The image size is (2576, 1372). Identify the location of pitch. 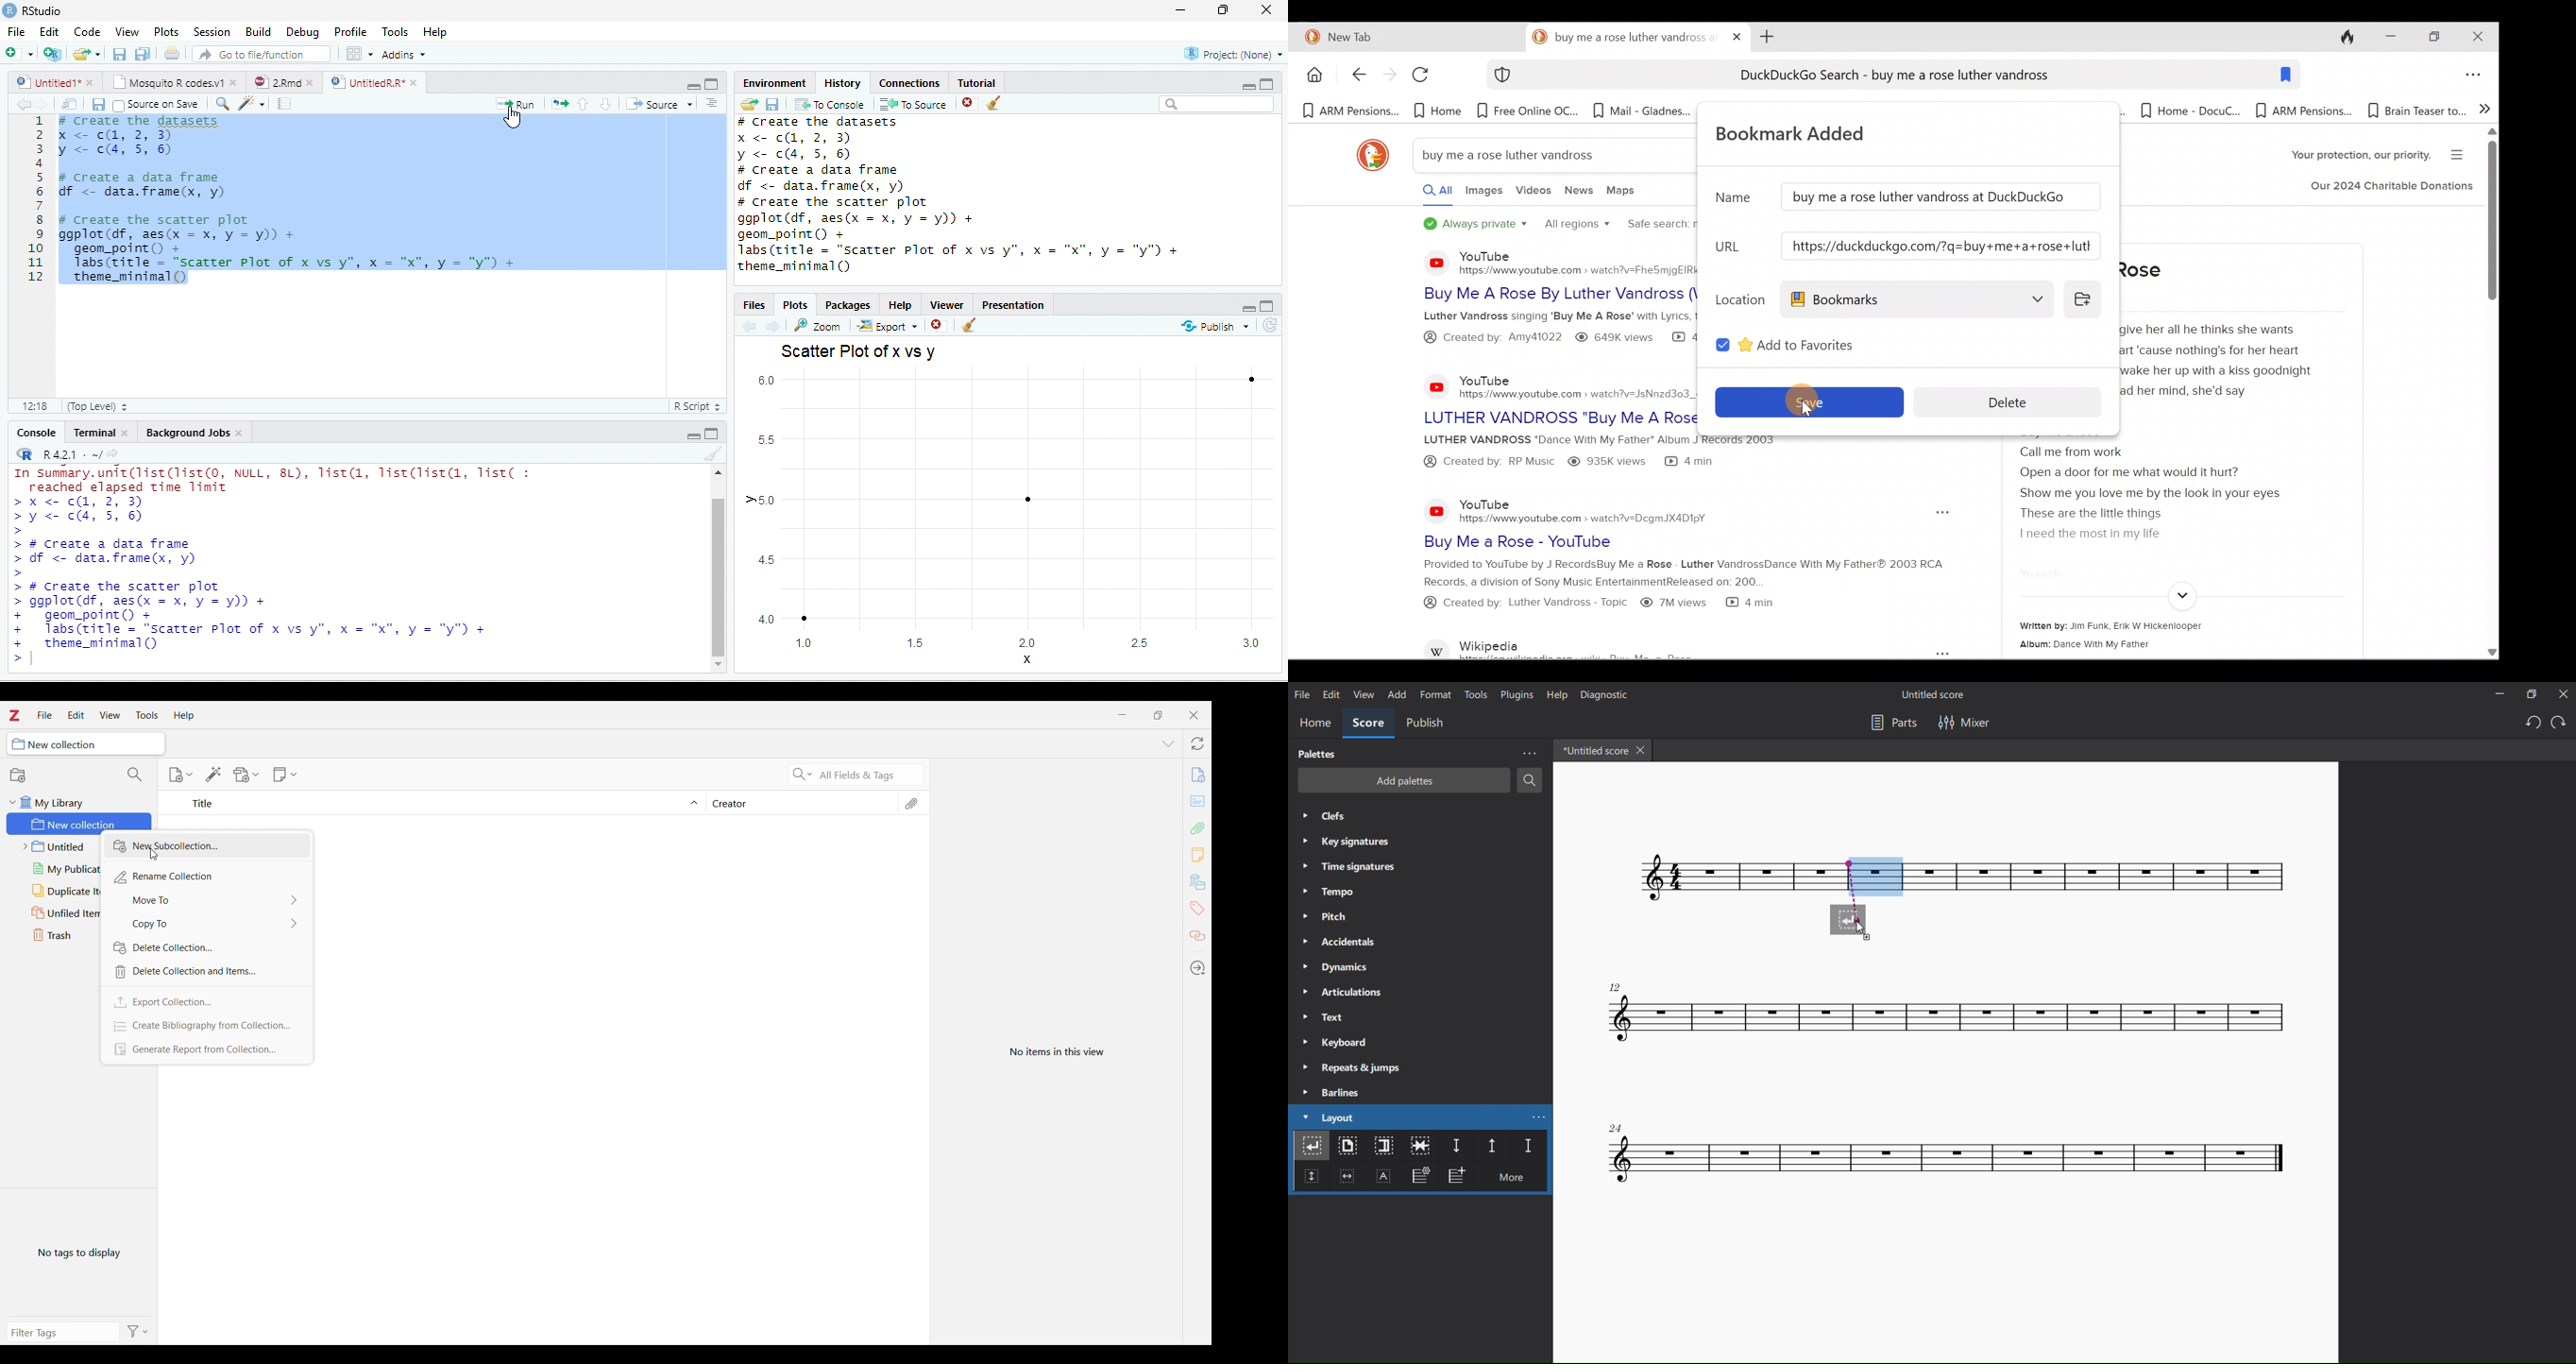
(1330, 918).